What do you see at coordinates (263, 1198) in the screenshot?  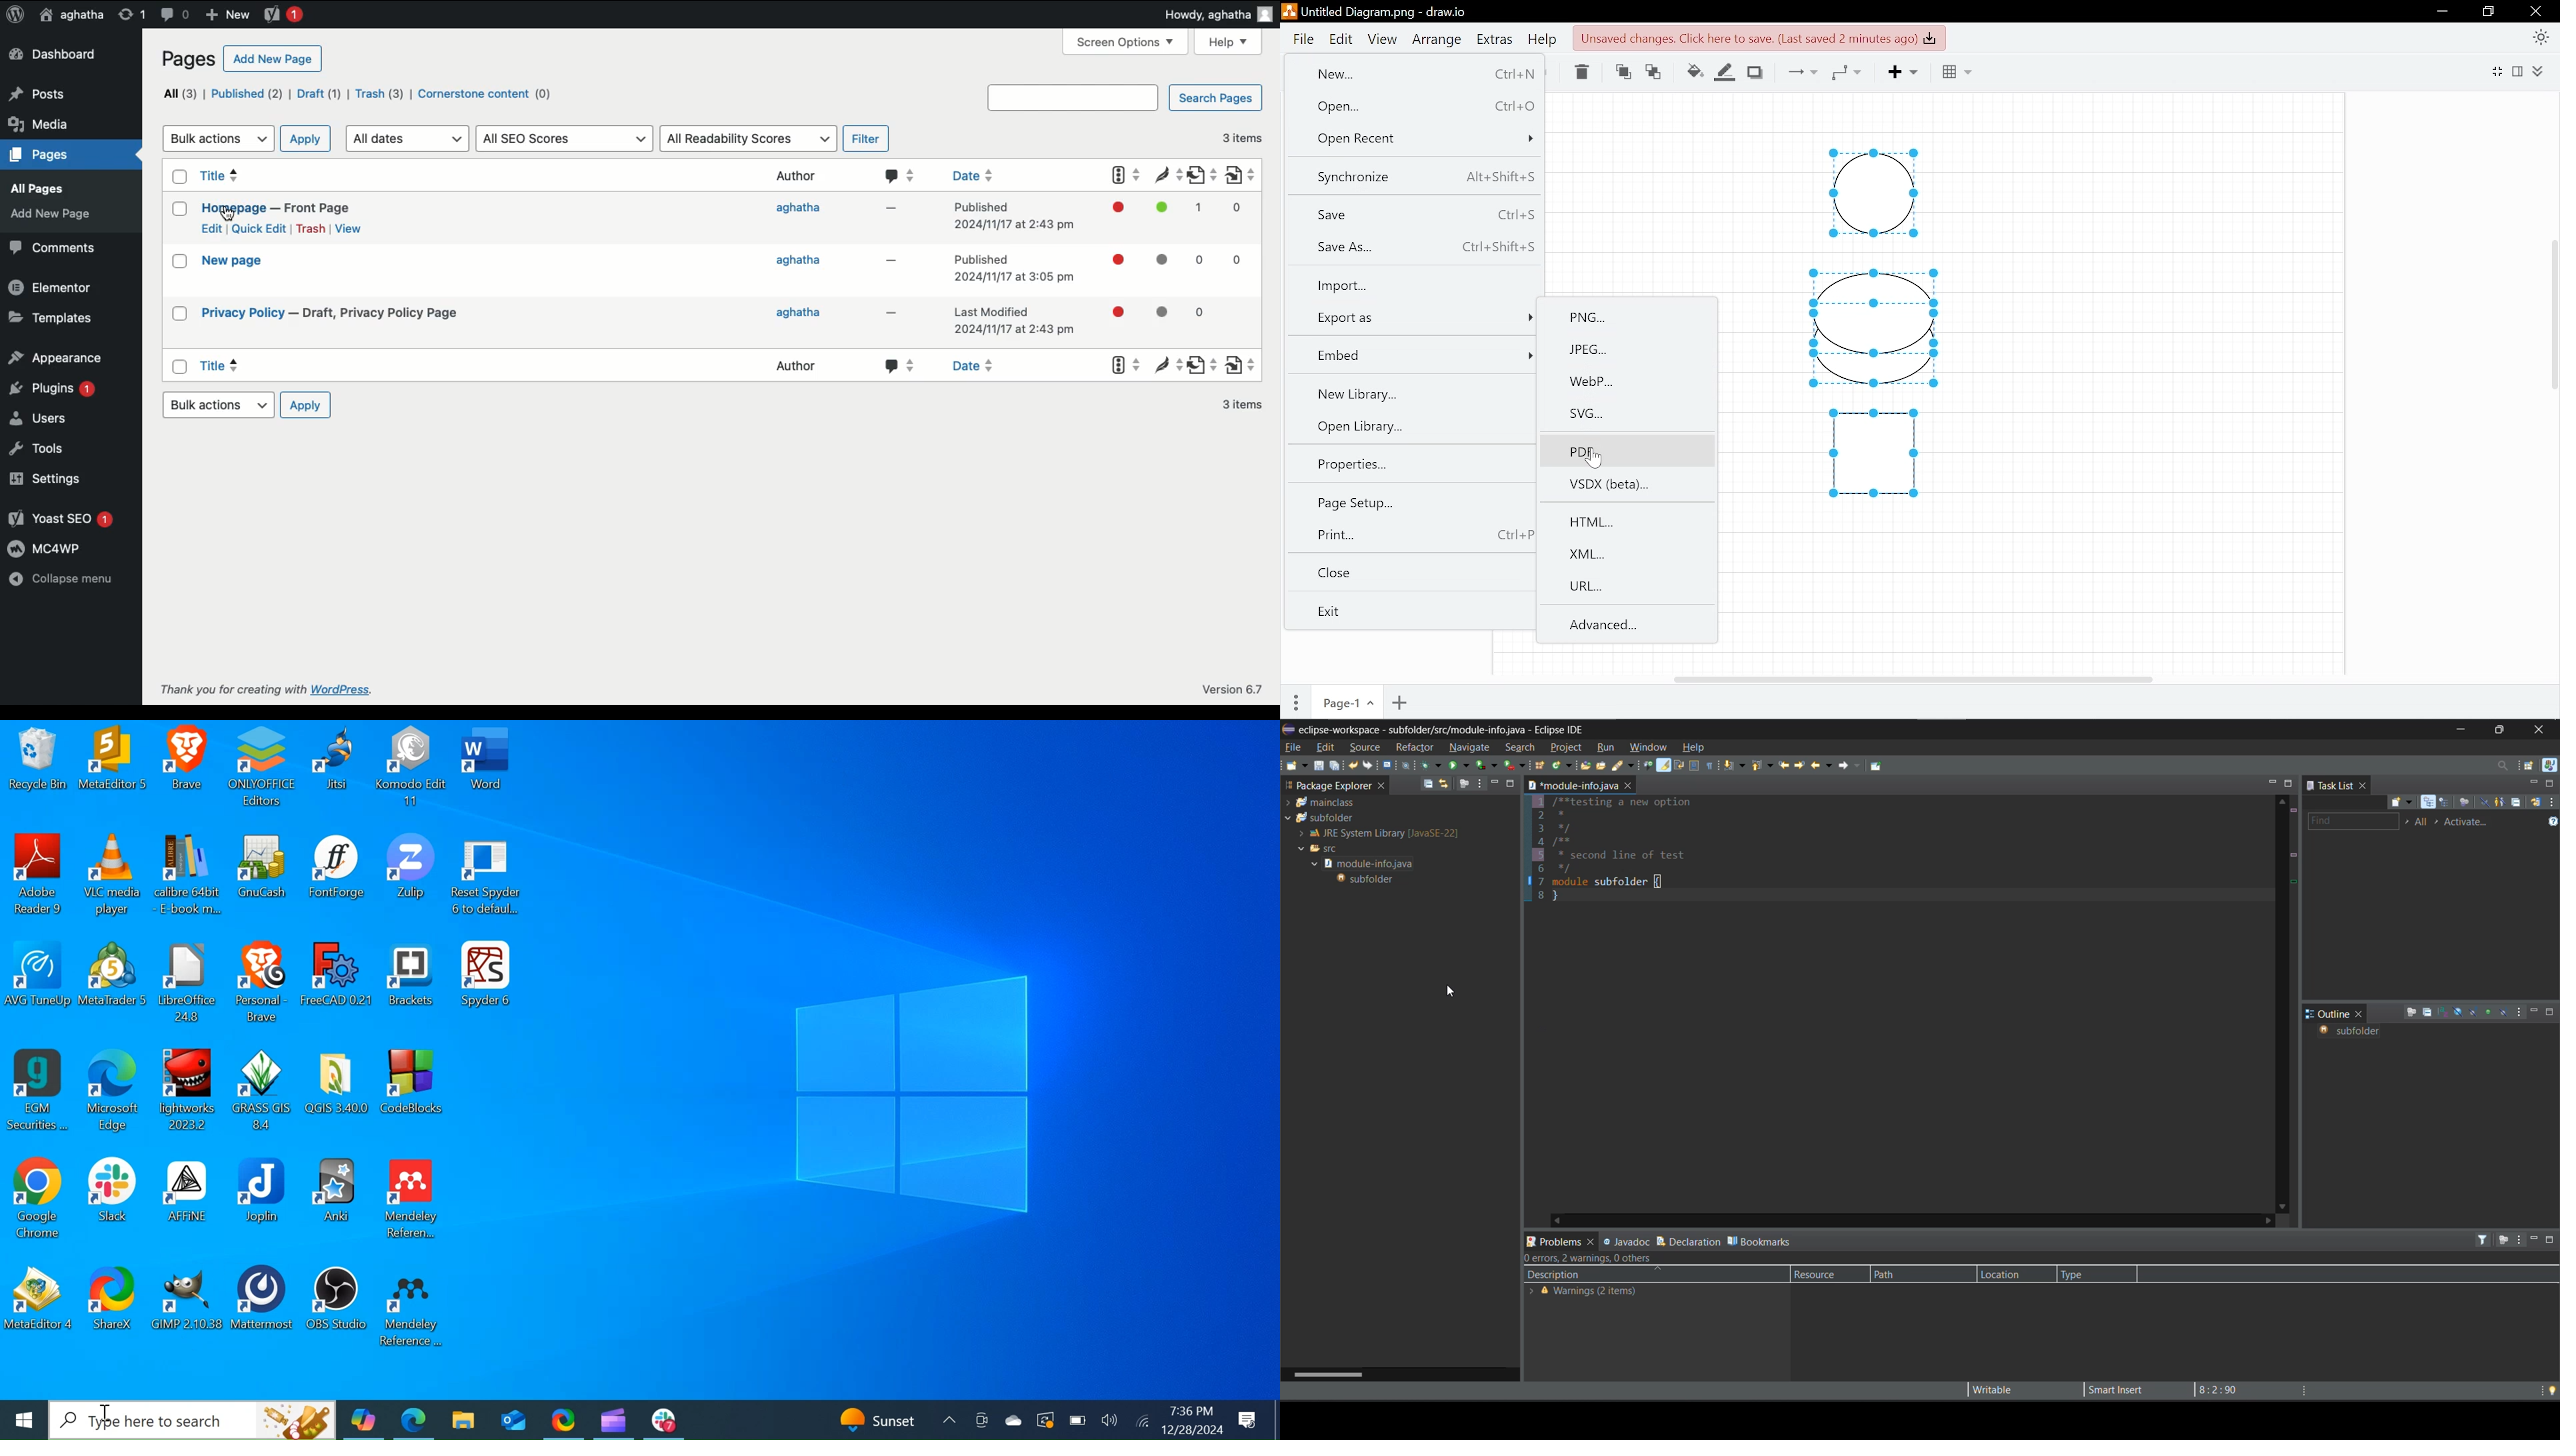 I see `Joplin Desktop Icon` at bounding box center [263, 1198].